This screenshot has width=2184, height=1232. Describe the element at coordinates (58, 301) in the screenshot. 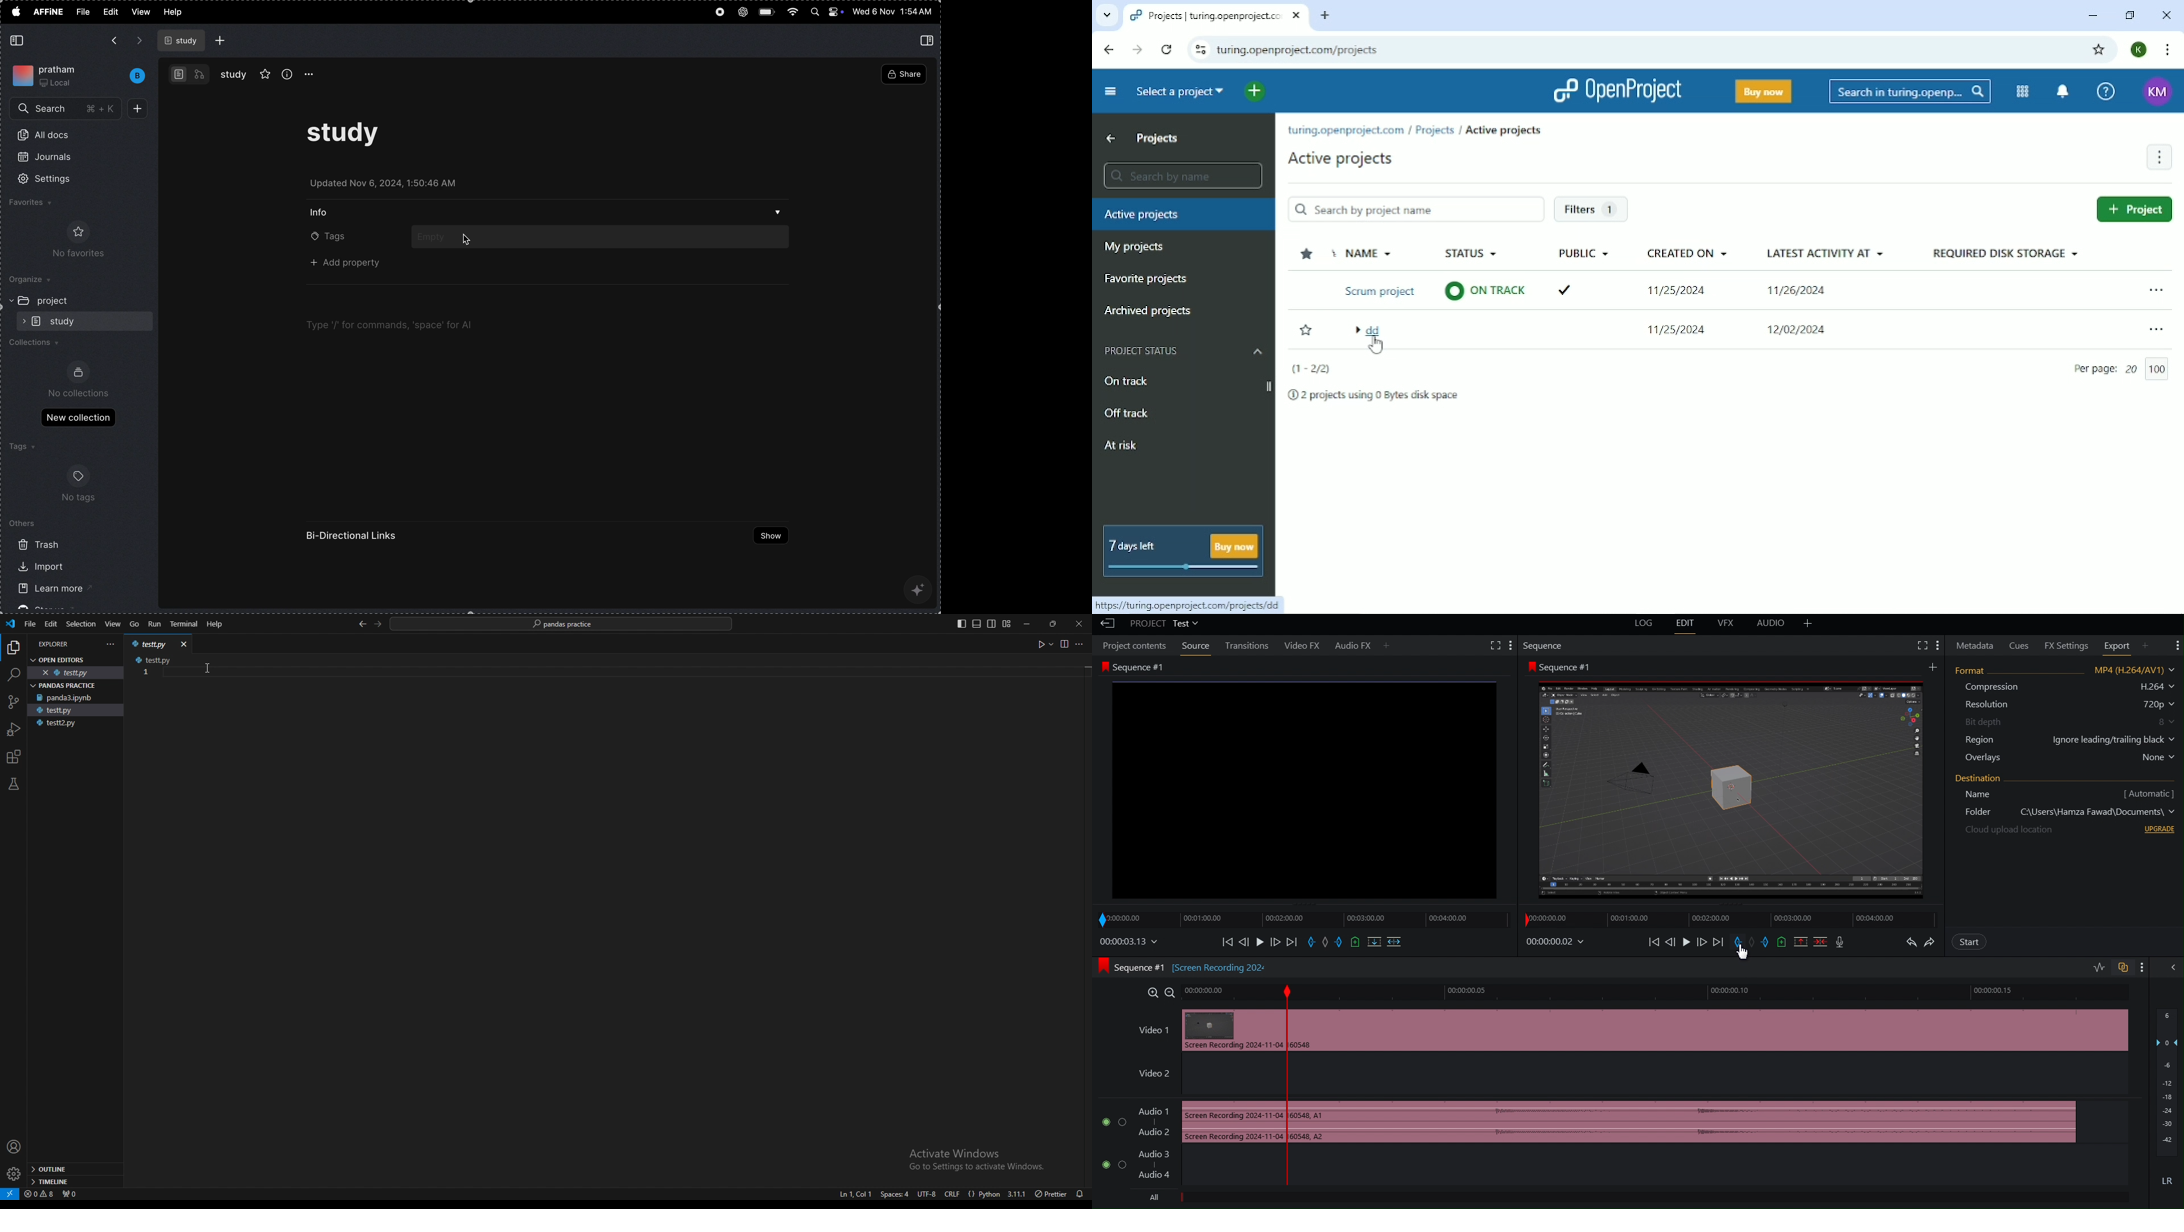

I see `project` at that location.